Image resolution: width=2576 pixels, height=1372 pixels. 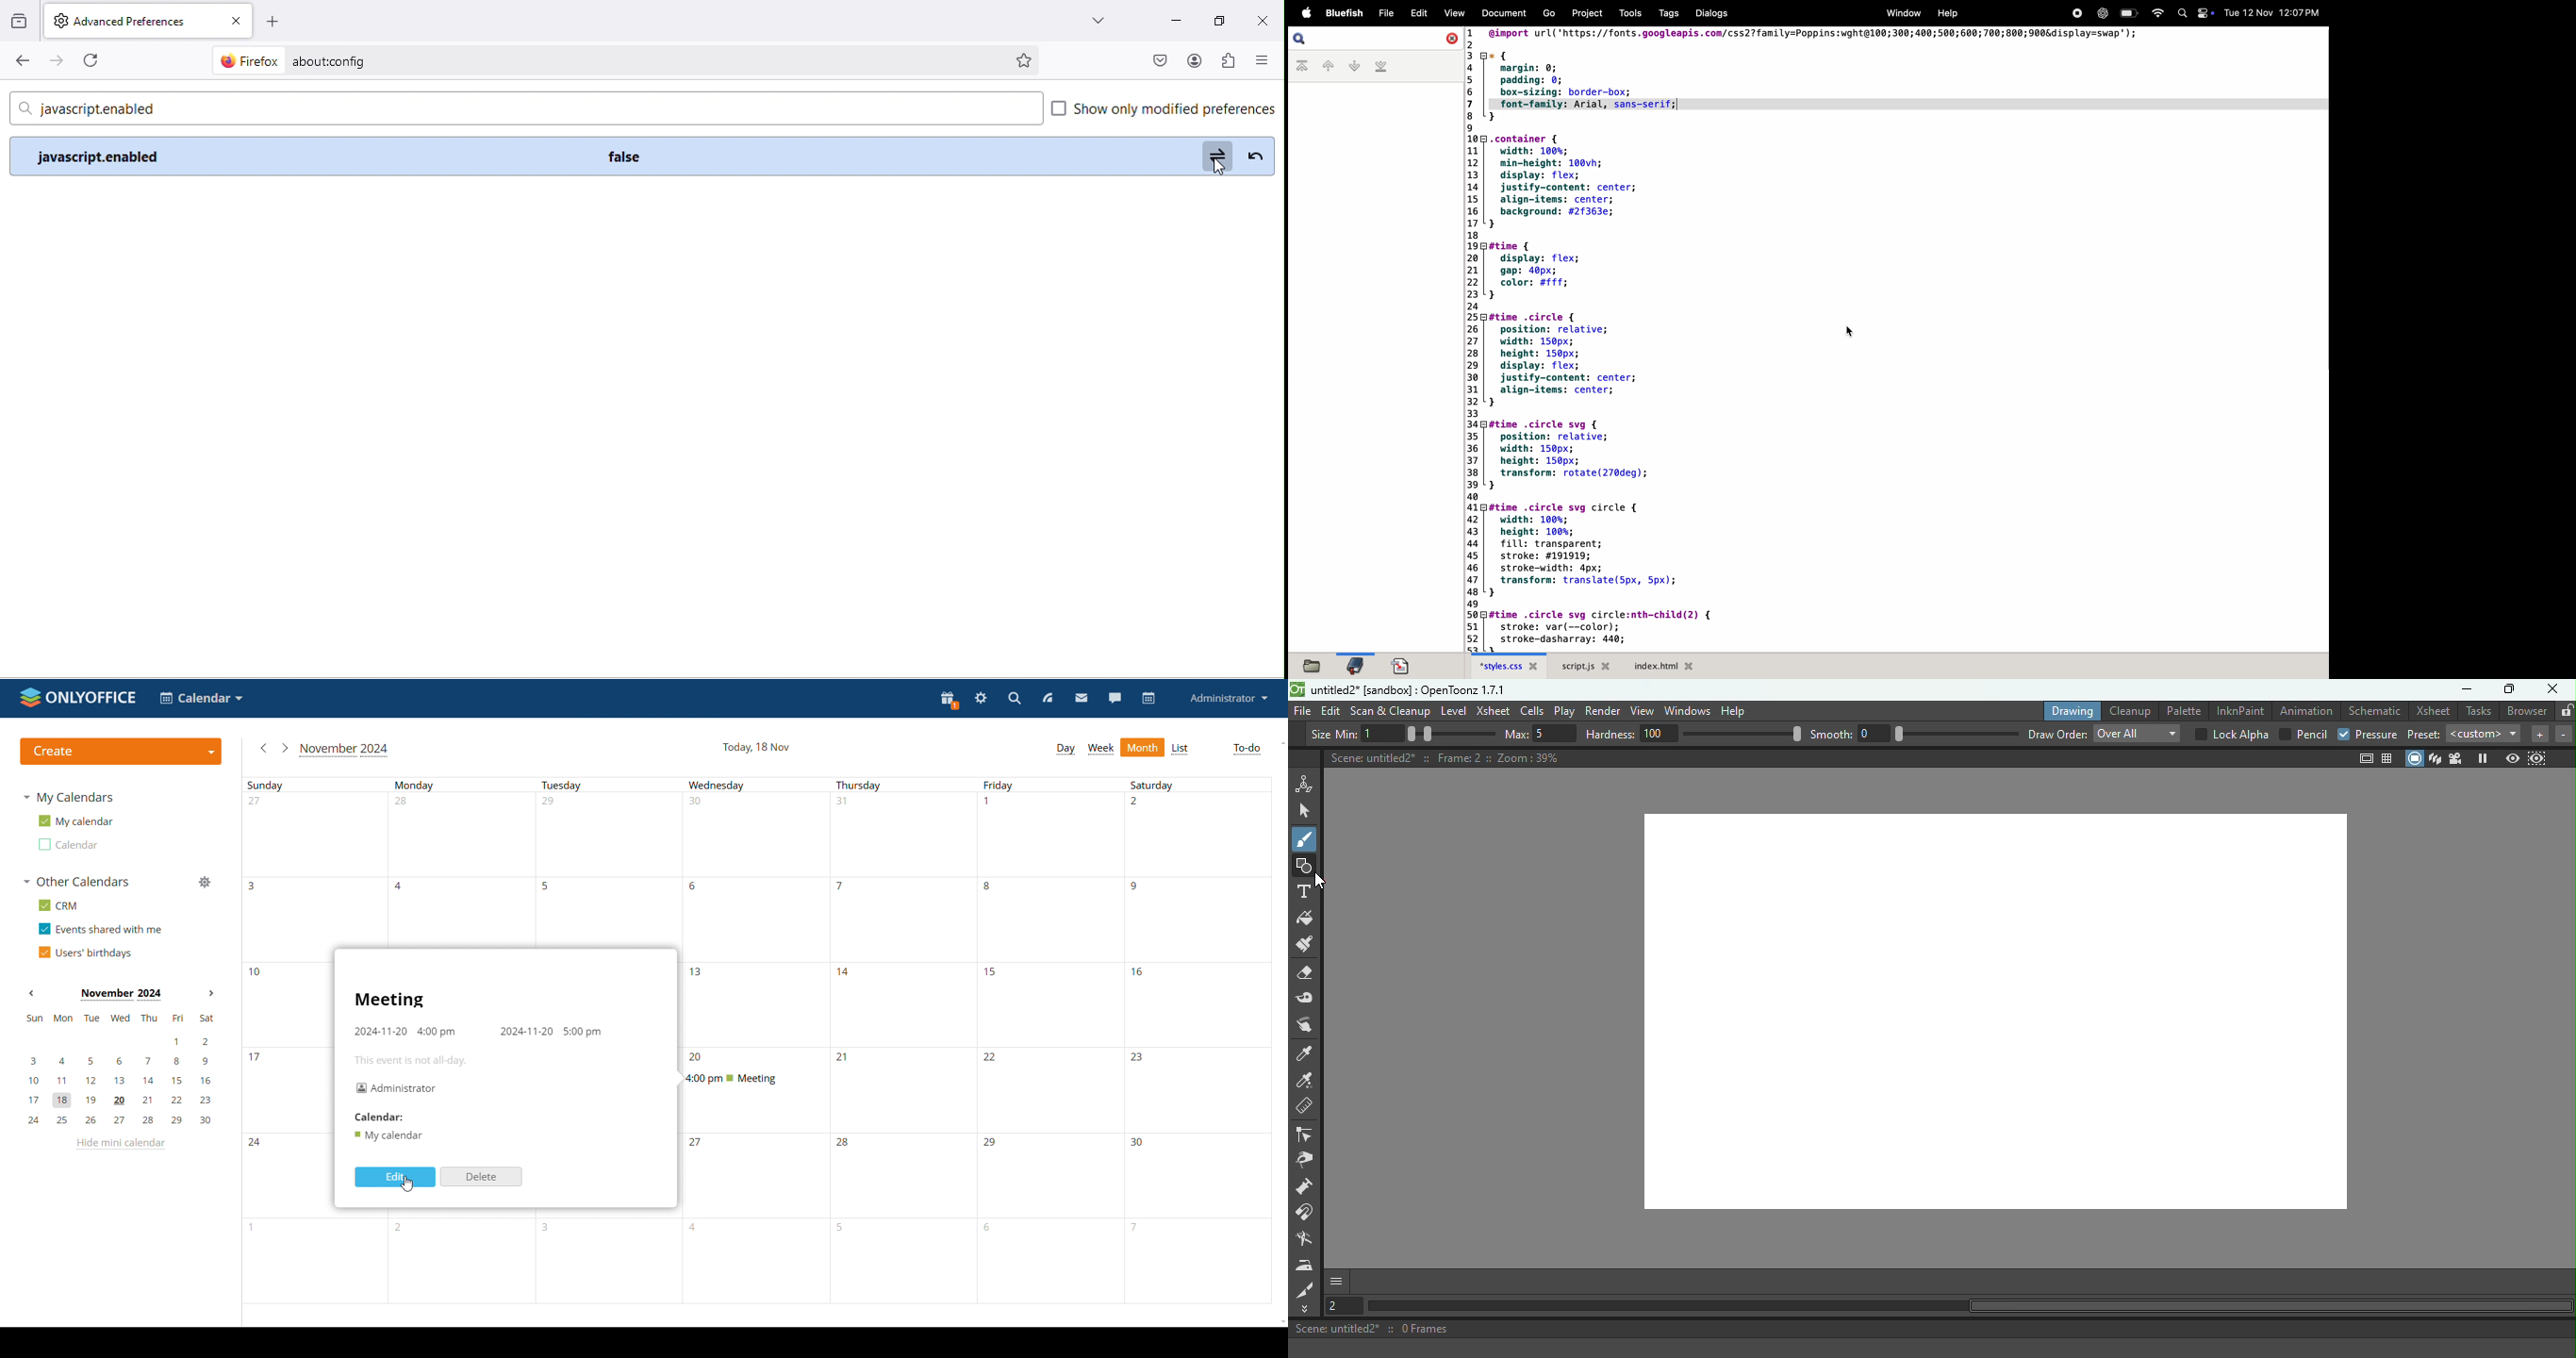 I want to click on tuesday, so click(x=610, y=1260).